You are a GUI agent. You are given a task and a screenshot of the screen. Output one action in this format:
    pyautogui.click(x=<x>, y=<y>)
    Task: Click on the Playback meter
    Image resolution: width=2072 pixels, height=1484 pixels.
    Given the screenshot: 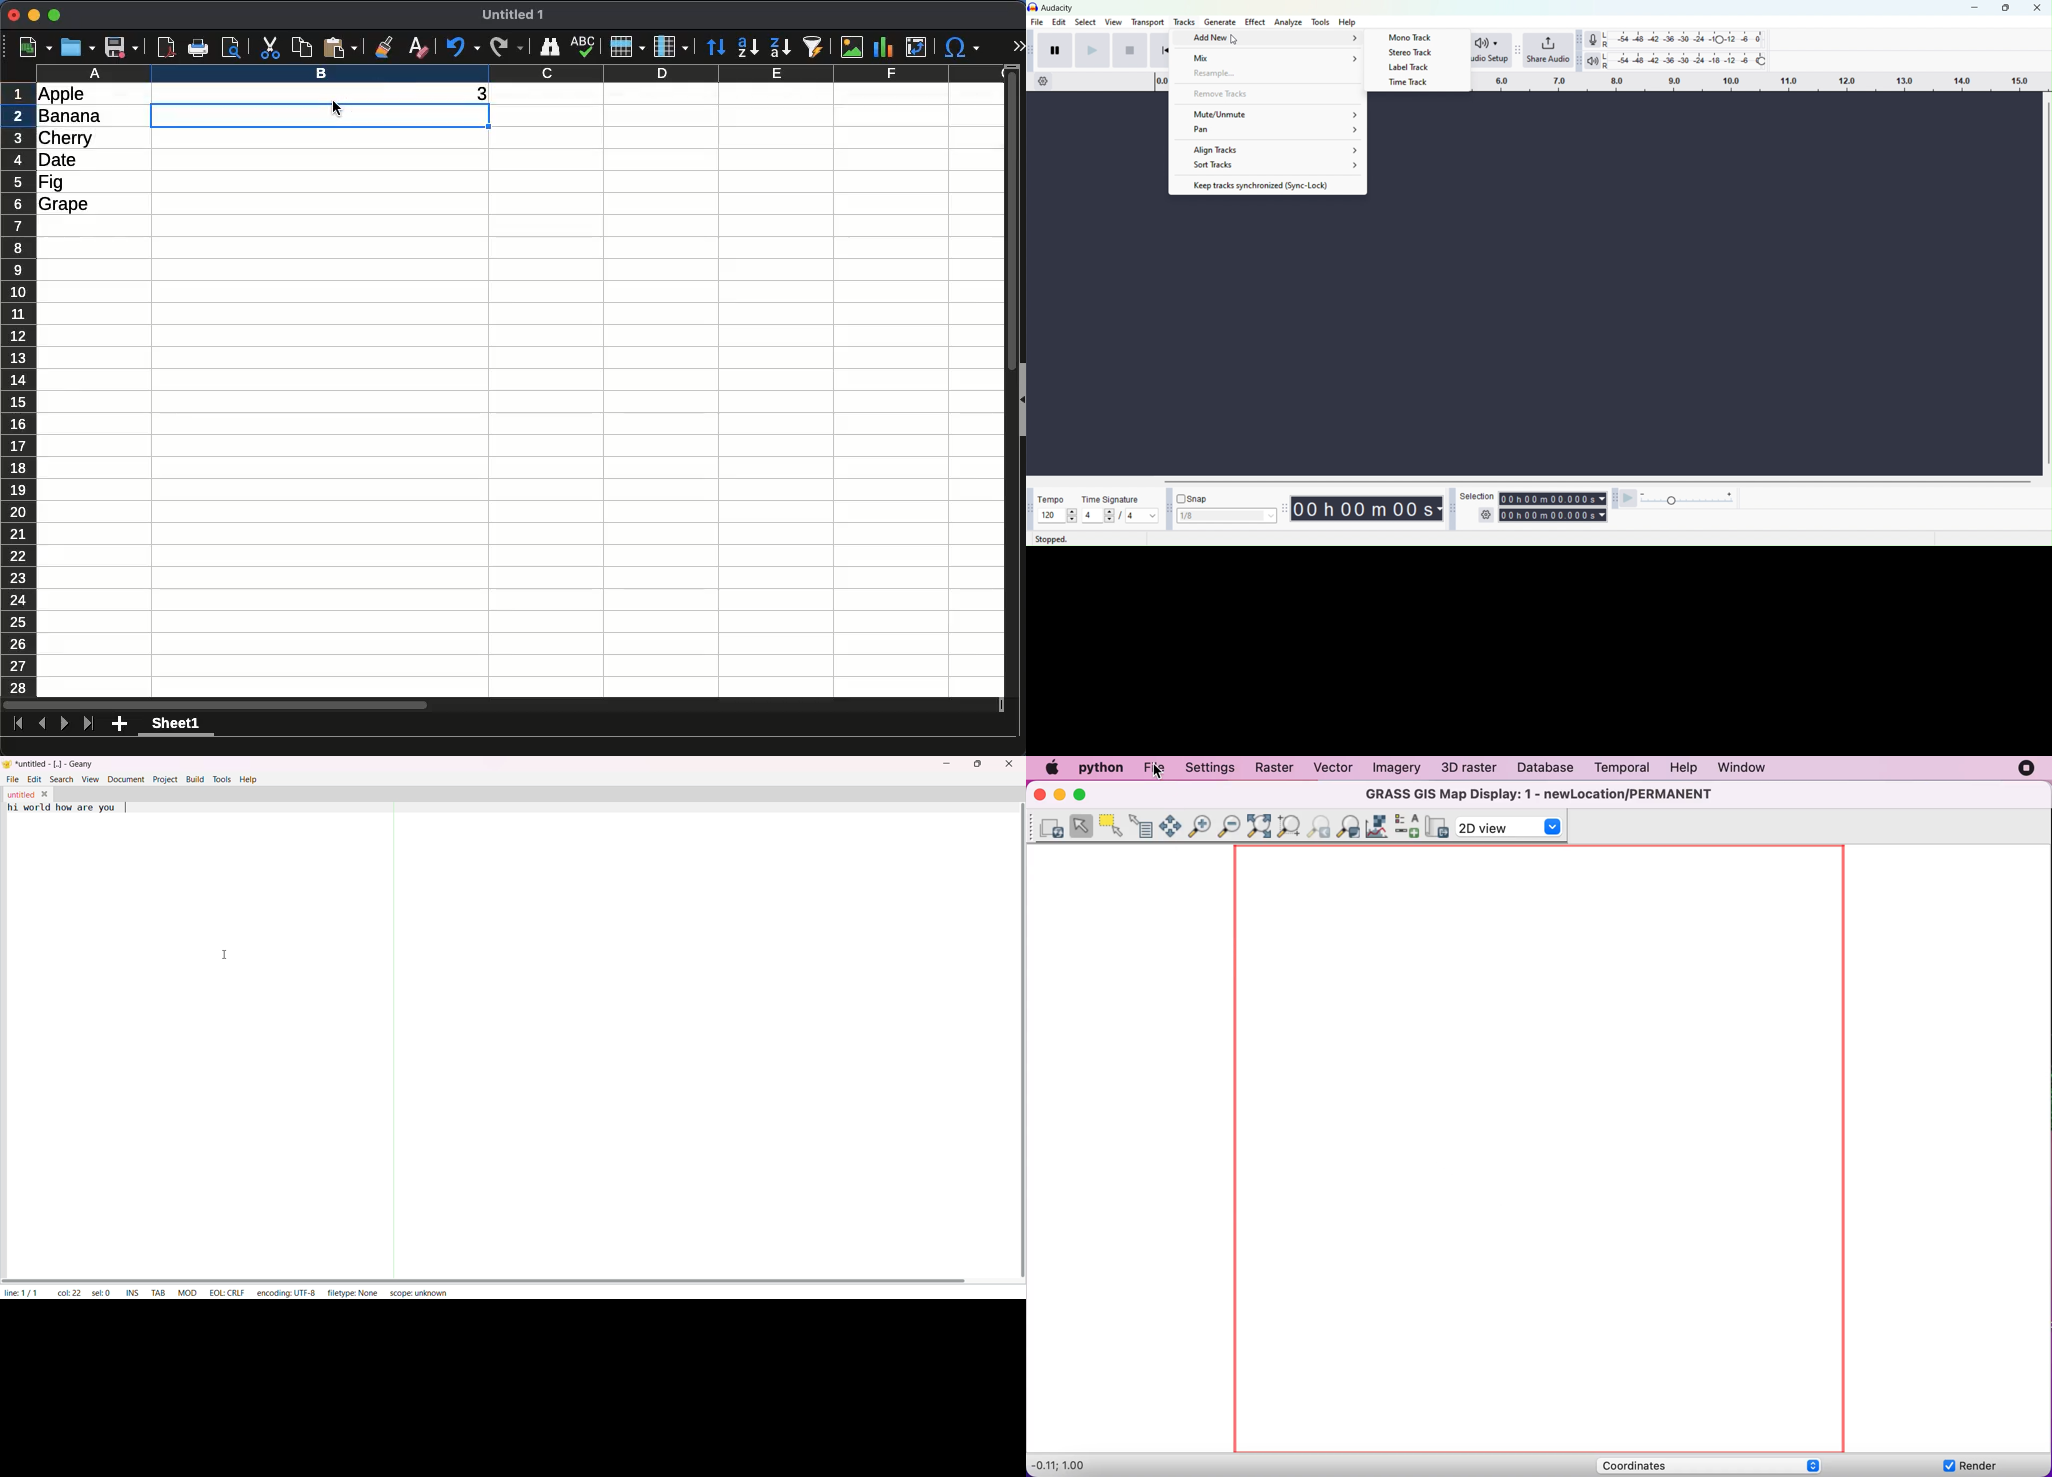 What is the action you would take?
    pyautogui.click(x=1594, y=61)
    